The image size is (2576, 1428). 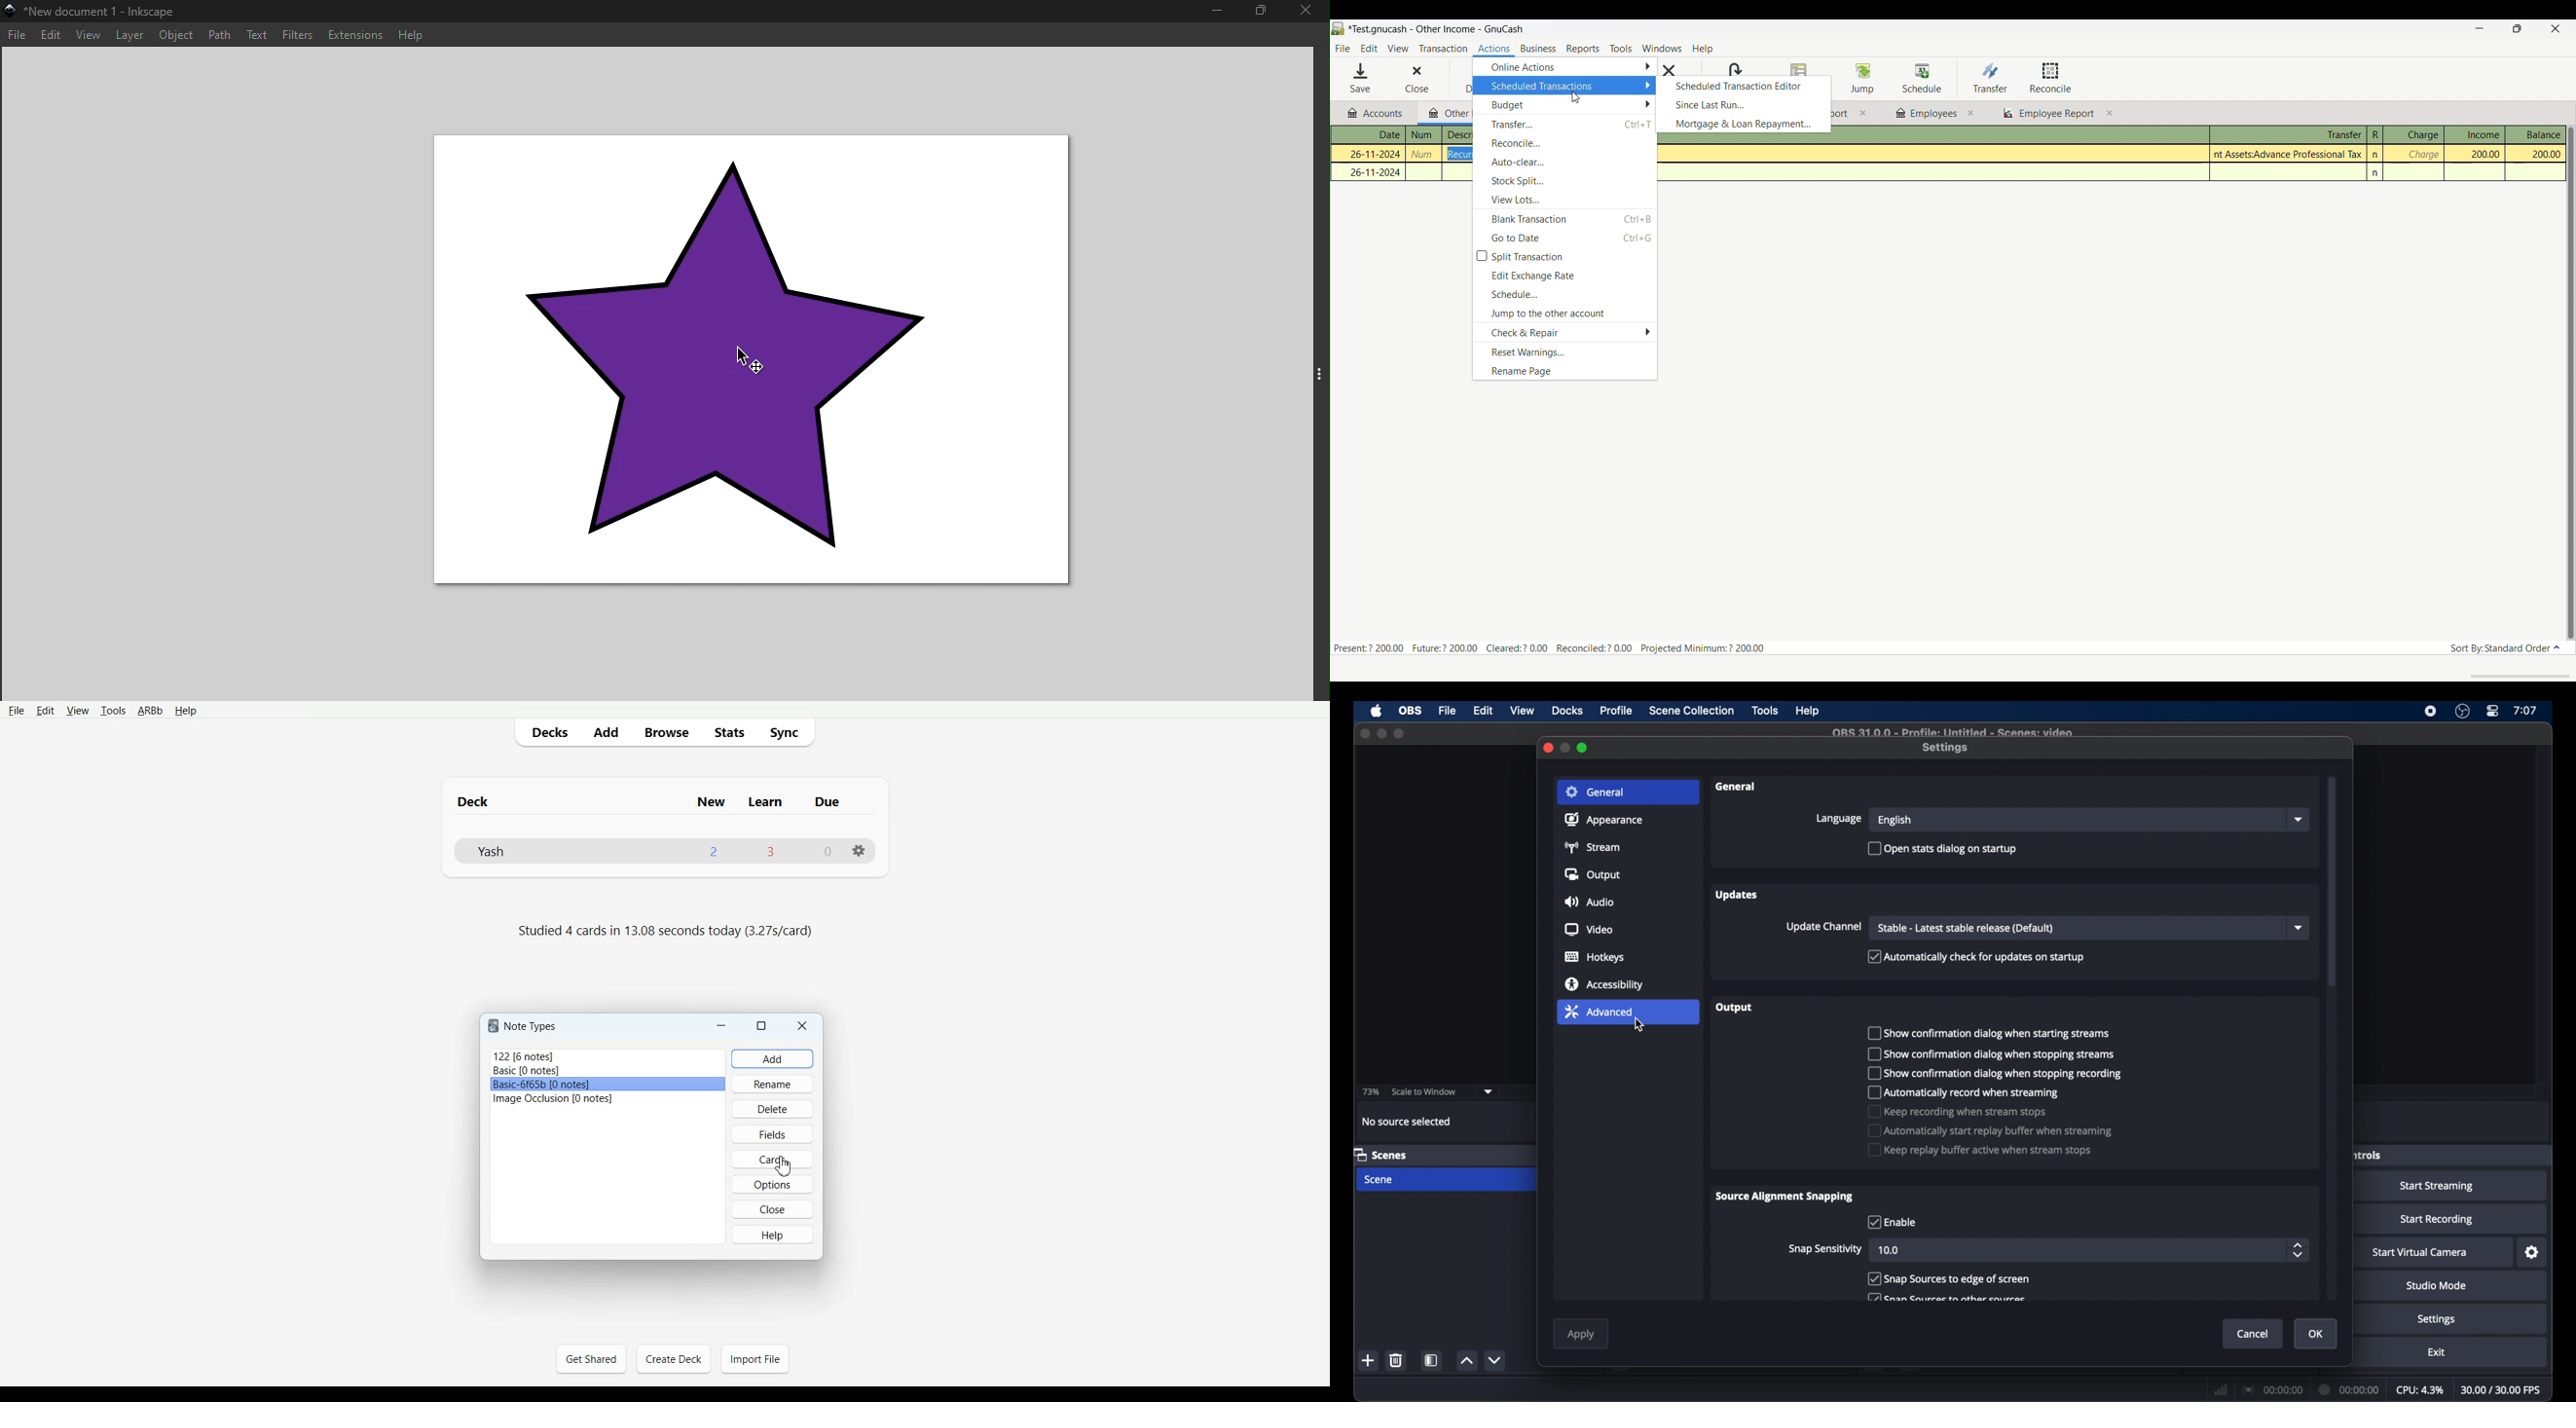 I want to click on Basic, so click(x=607, y=1085).